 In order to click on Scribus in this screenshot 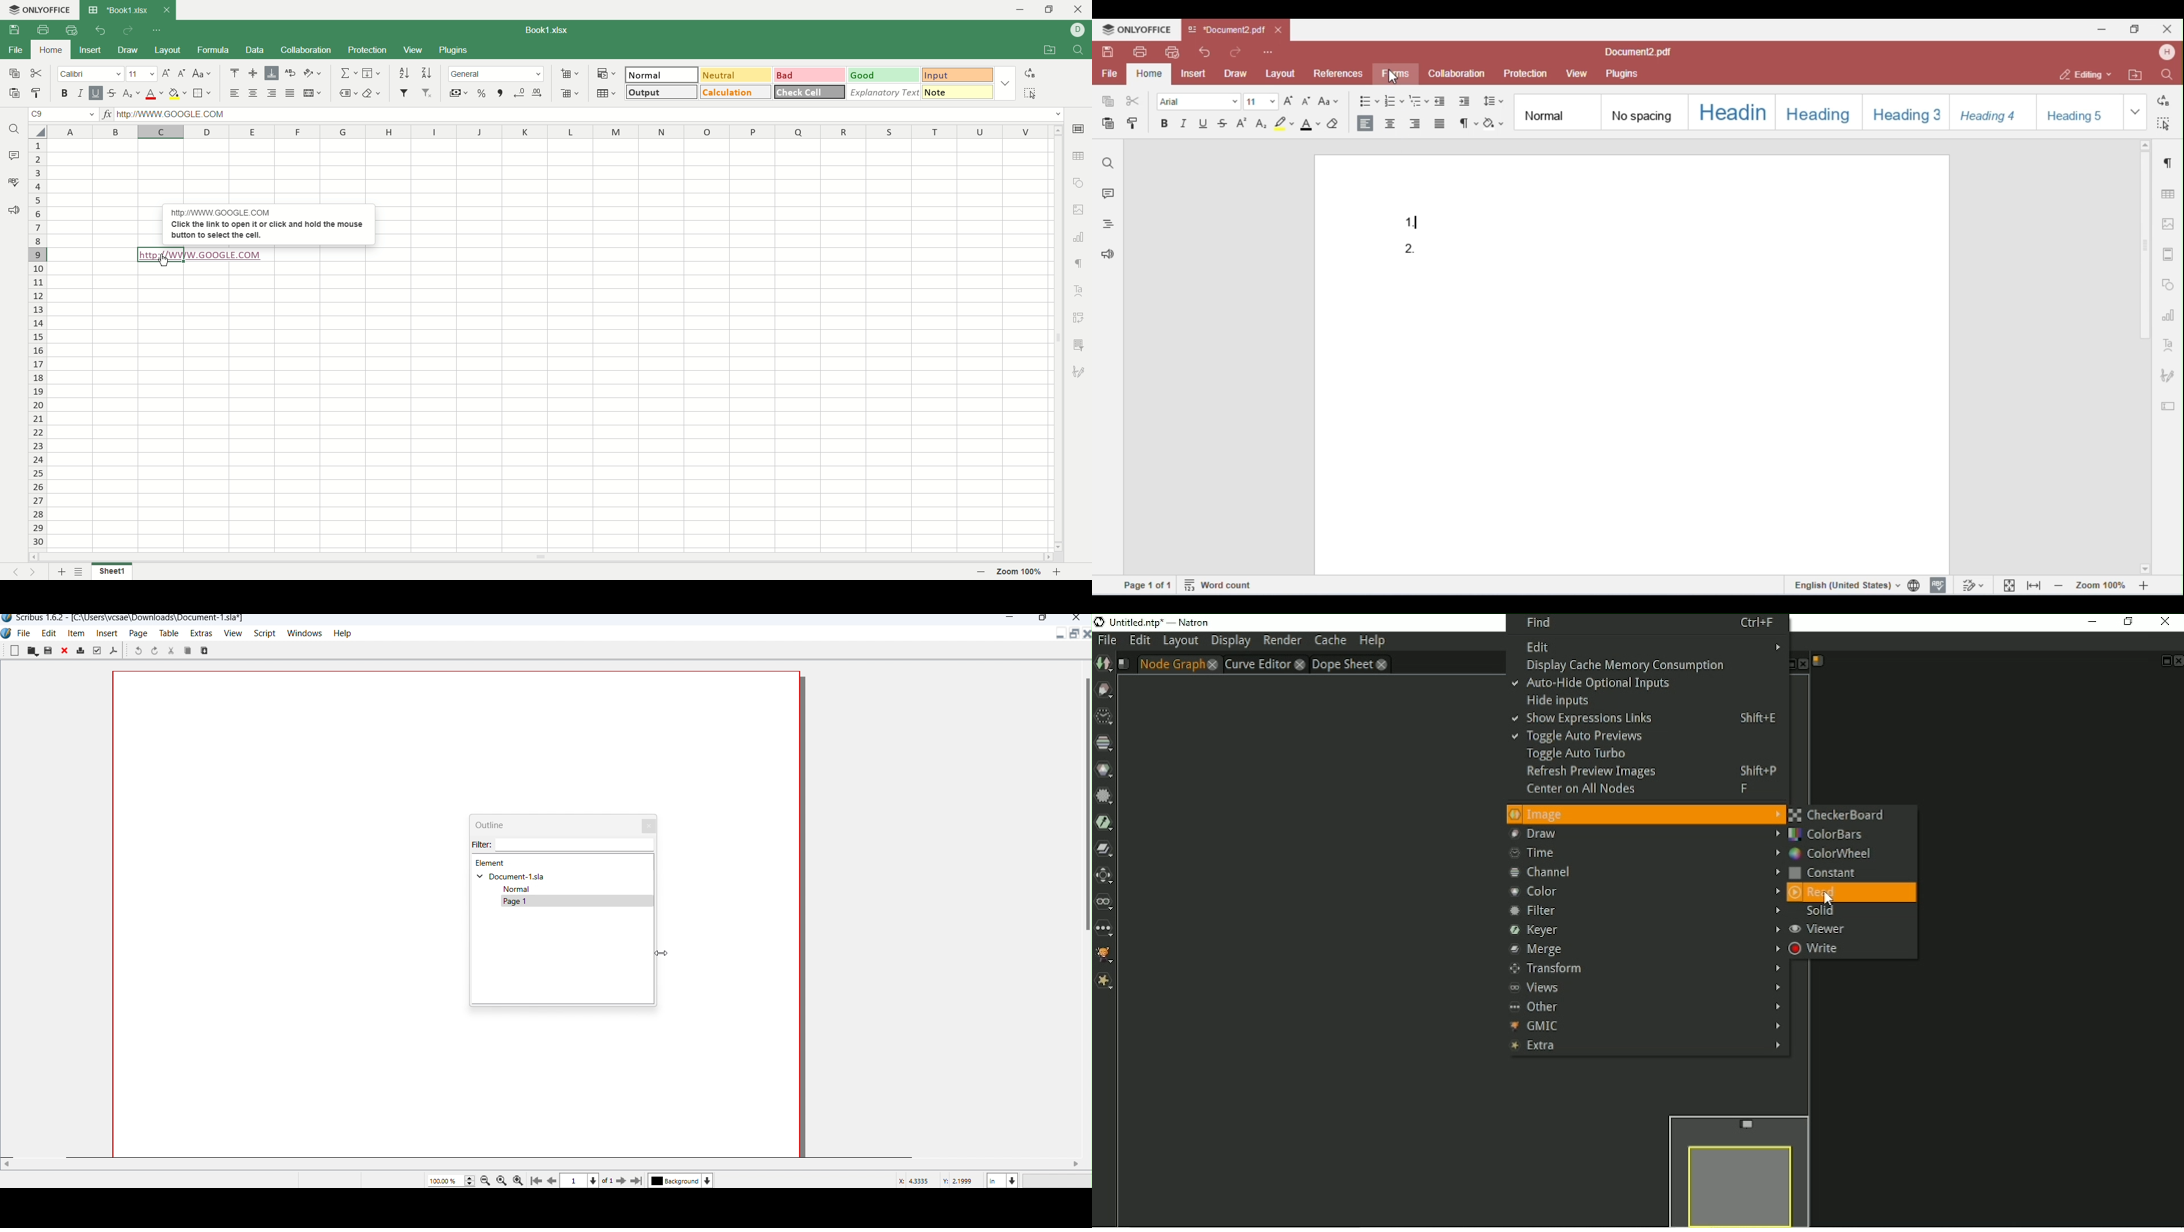, I will do `click(7, 635)`.